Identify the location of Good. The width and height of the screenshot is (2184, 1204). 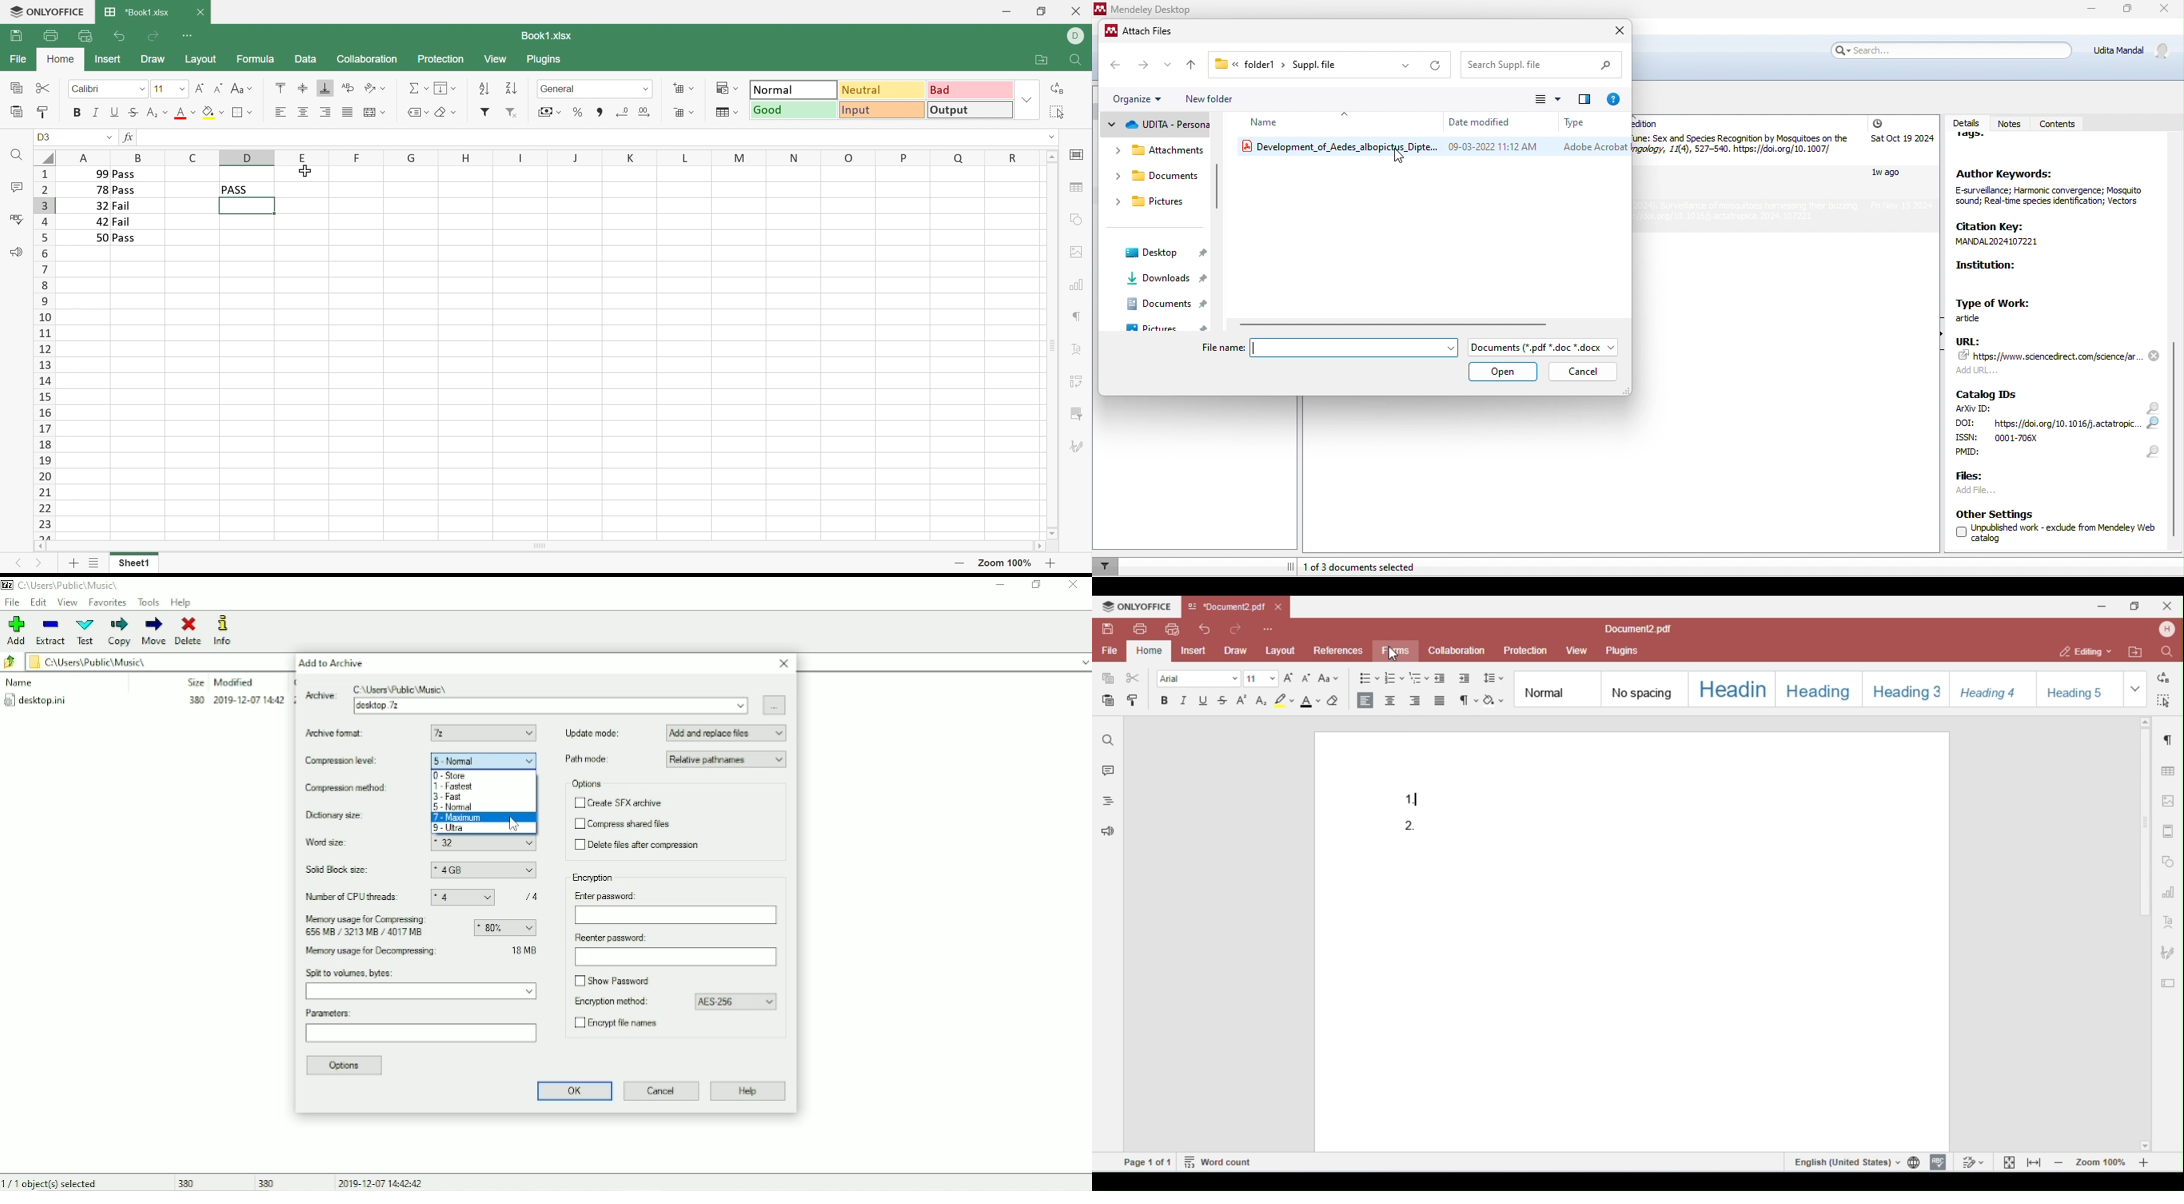
(794, 109).